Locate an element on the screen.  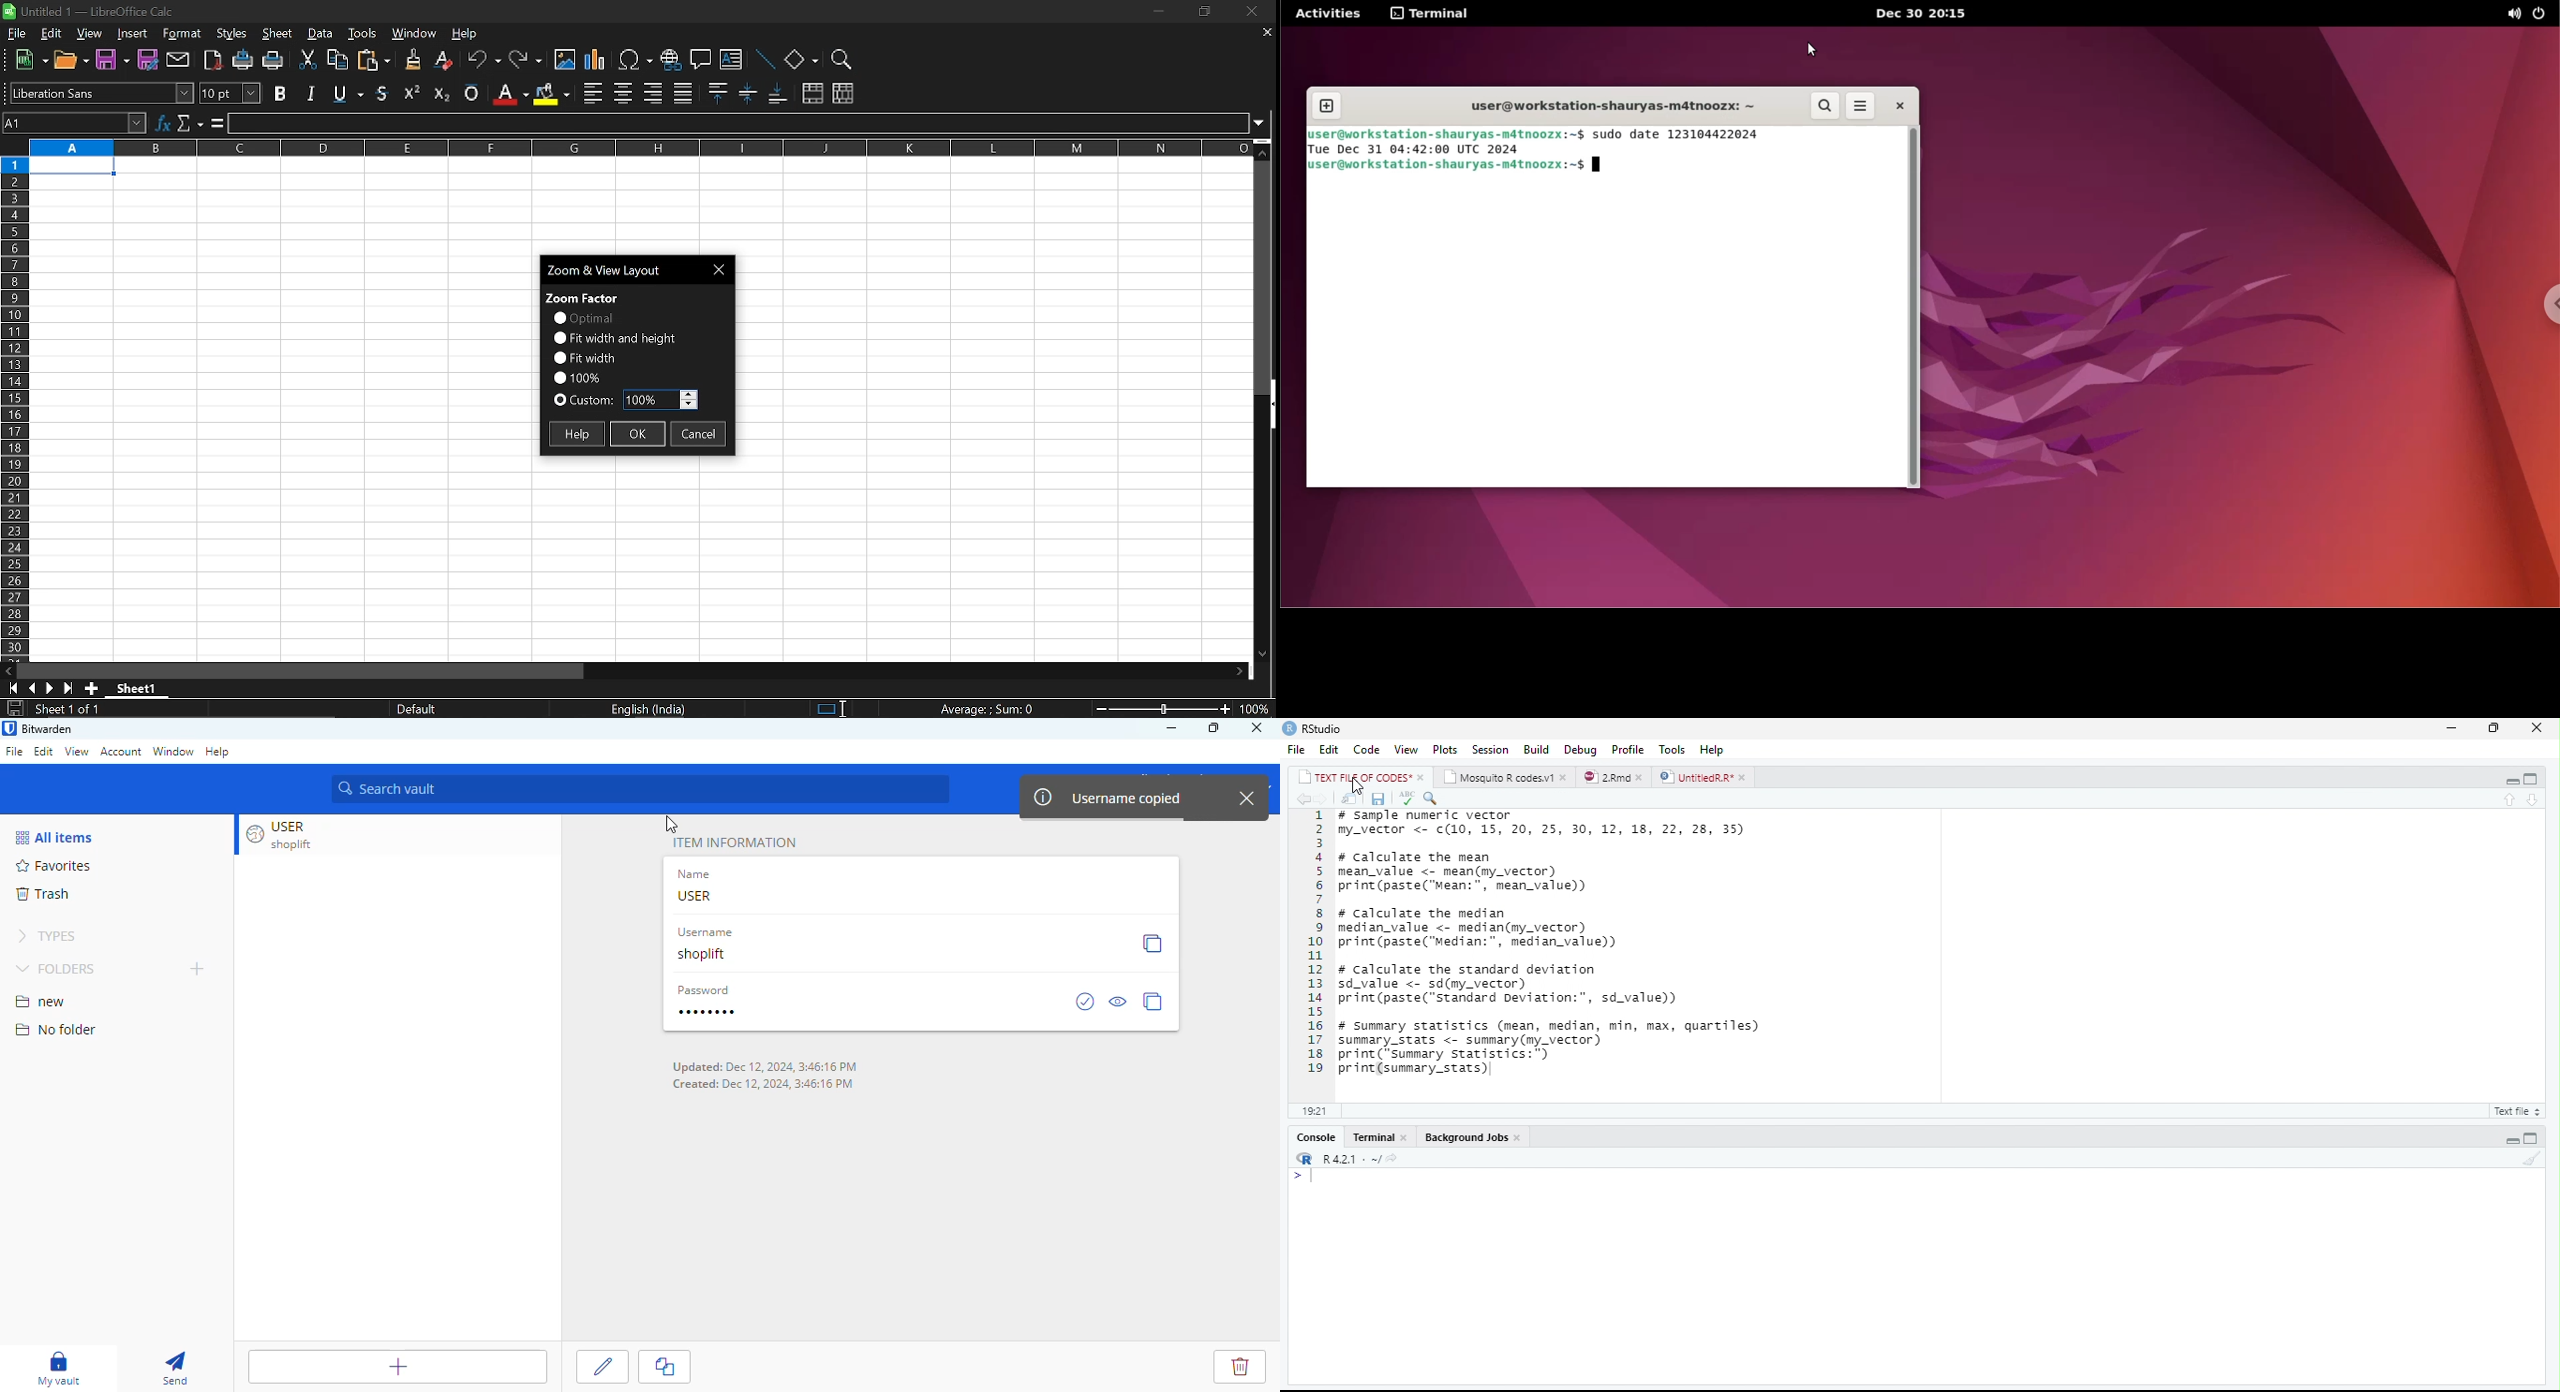
minimize is located at coordinates (2512, 780).